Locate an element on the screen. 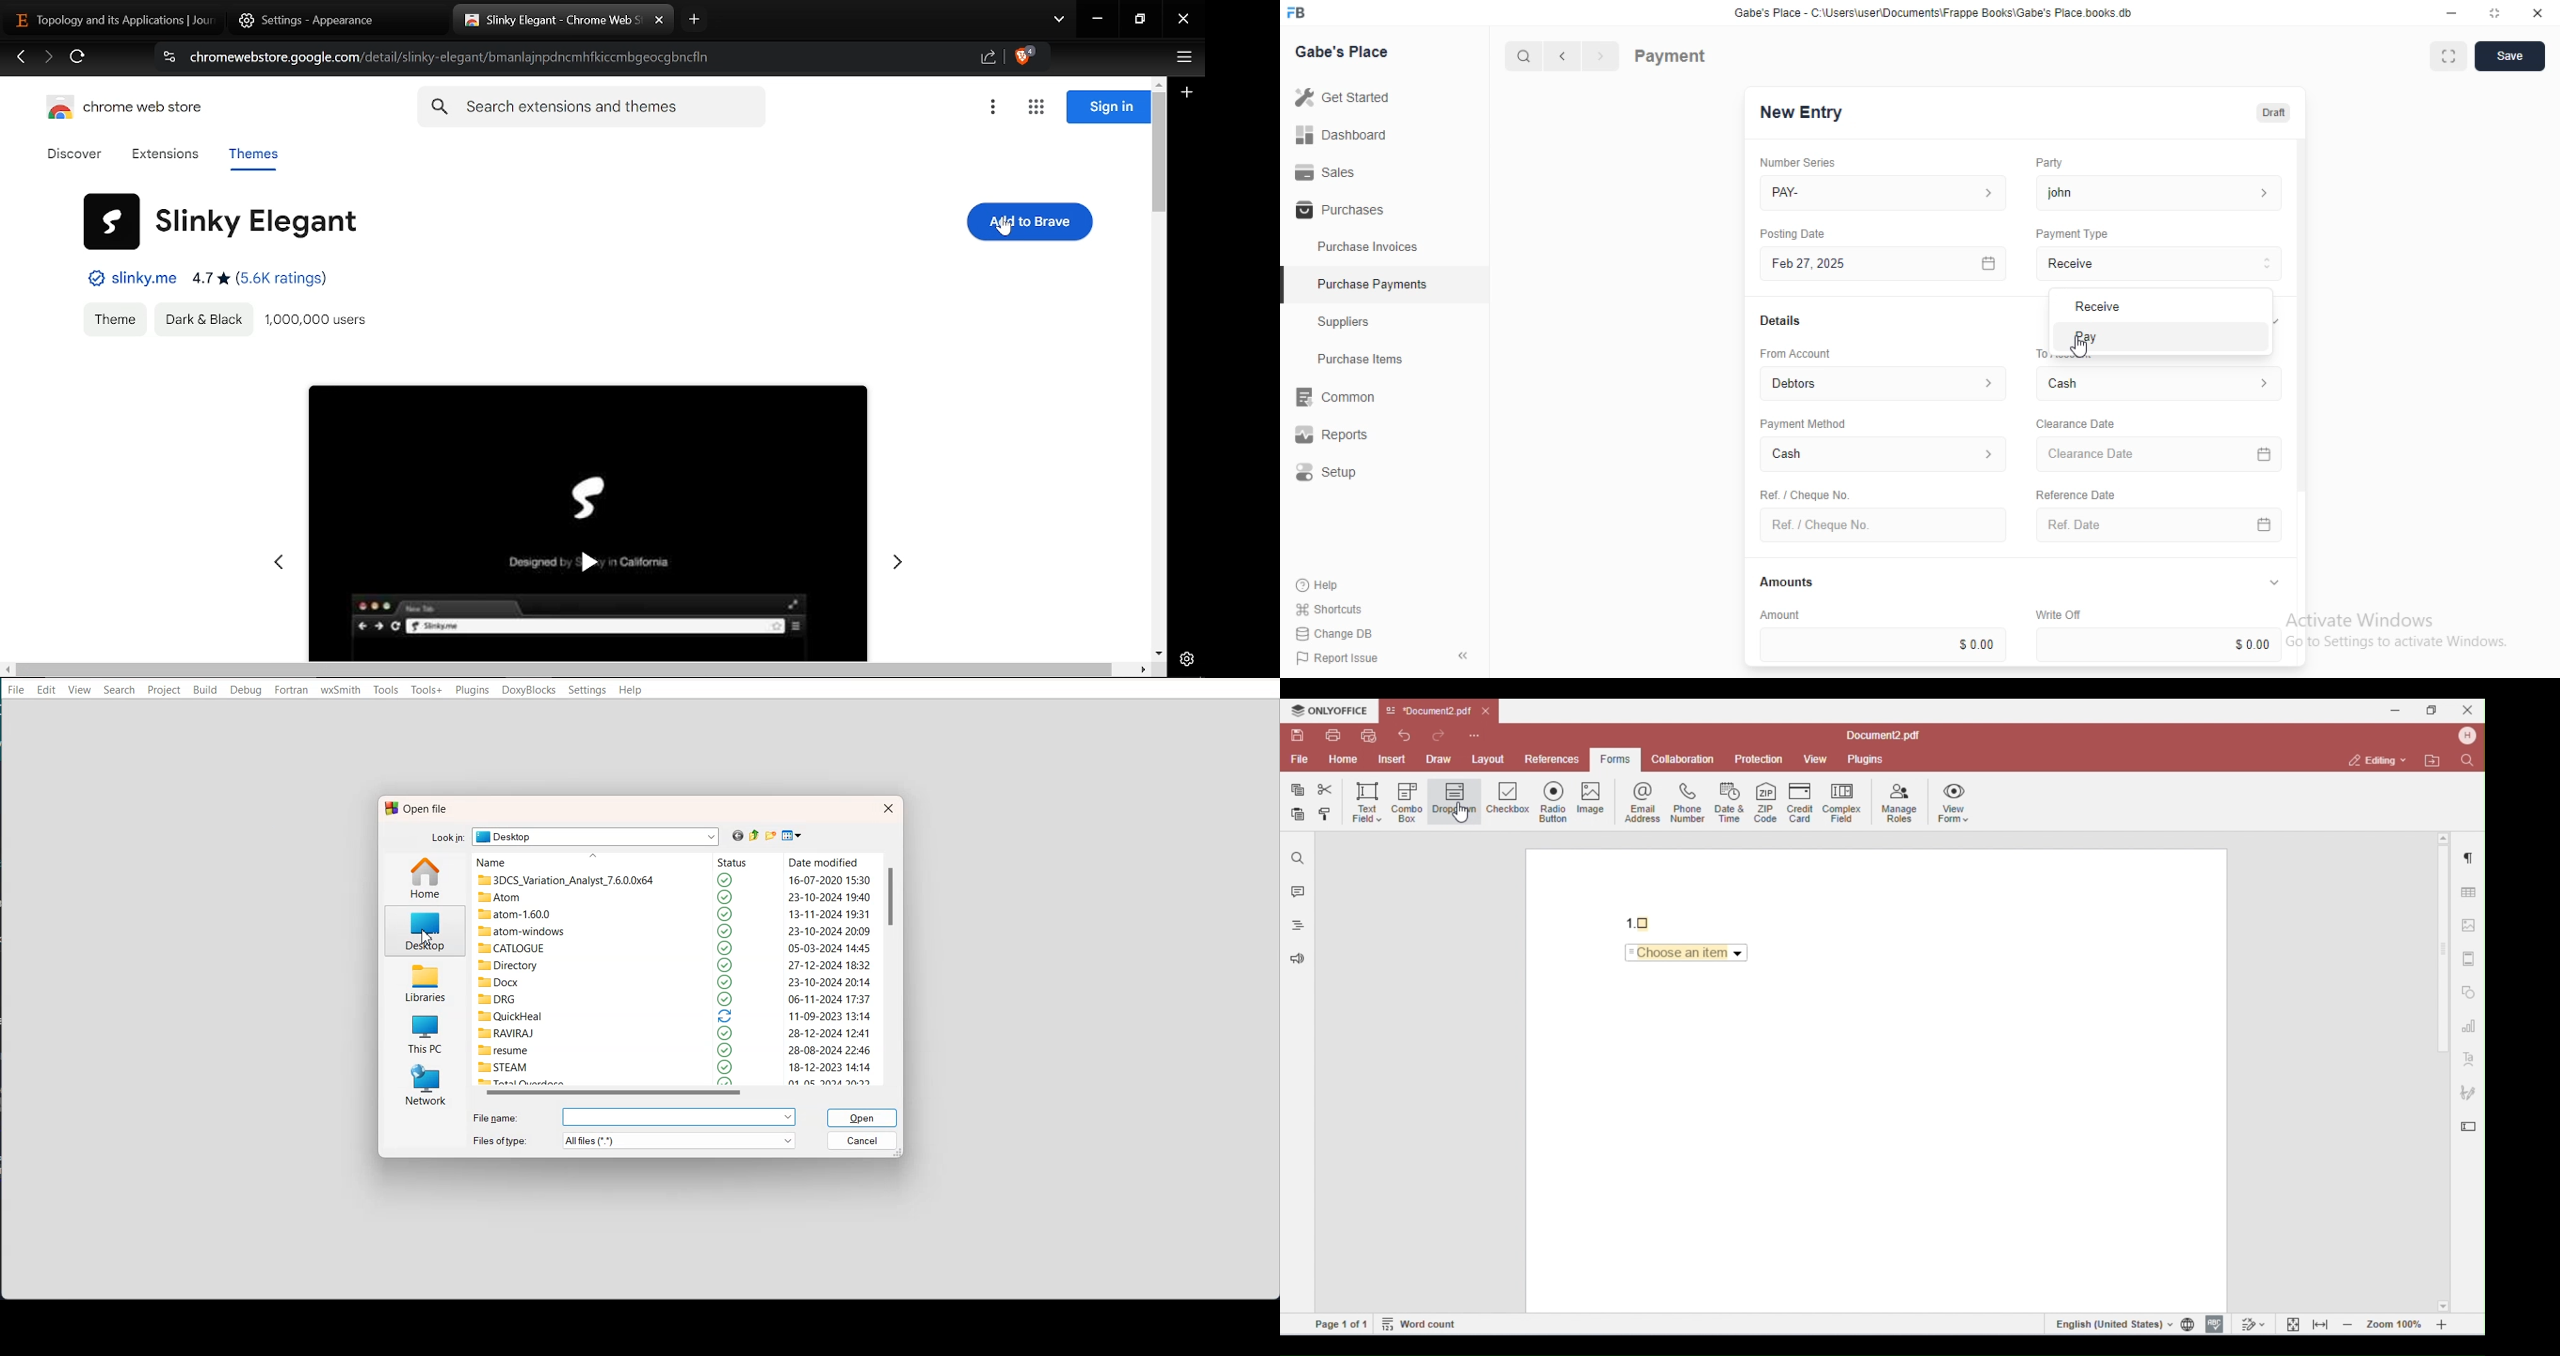  navigate forward is located at coordinates (1602, 57).